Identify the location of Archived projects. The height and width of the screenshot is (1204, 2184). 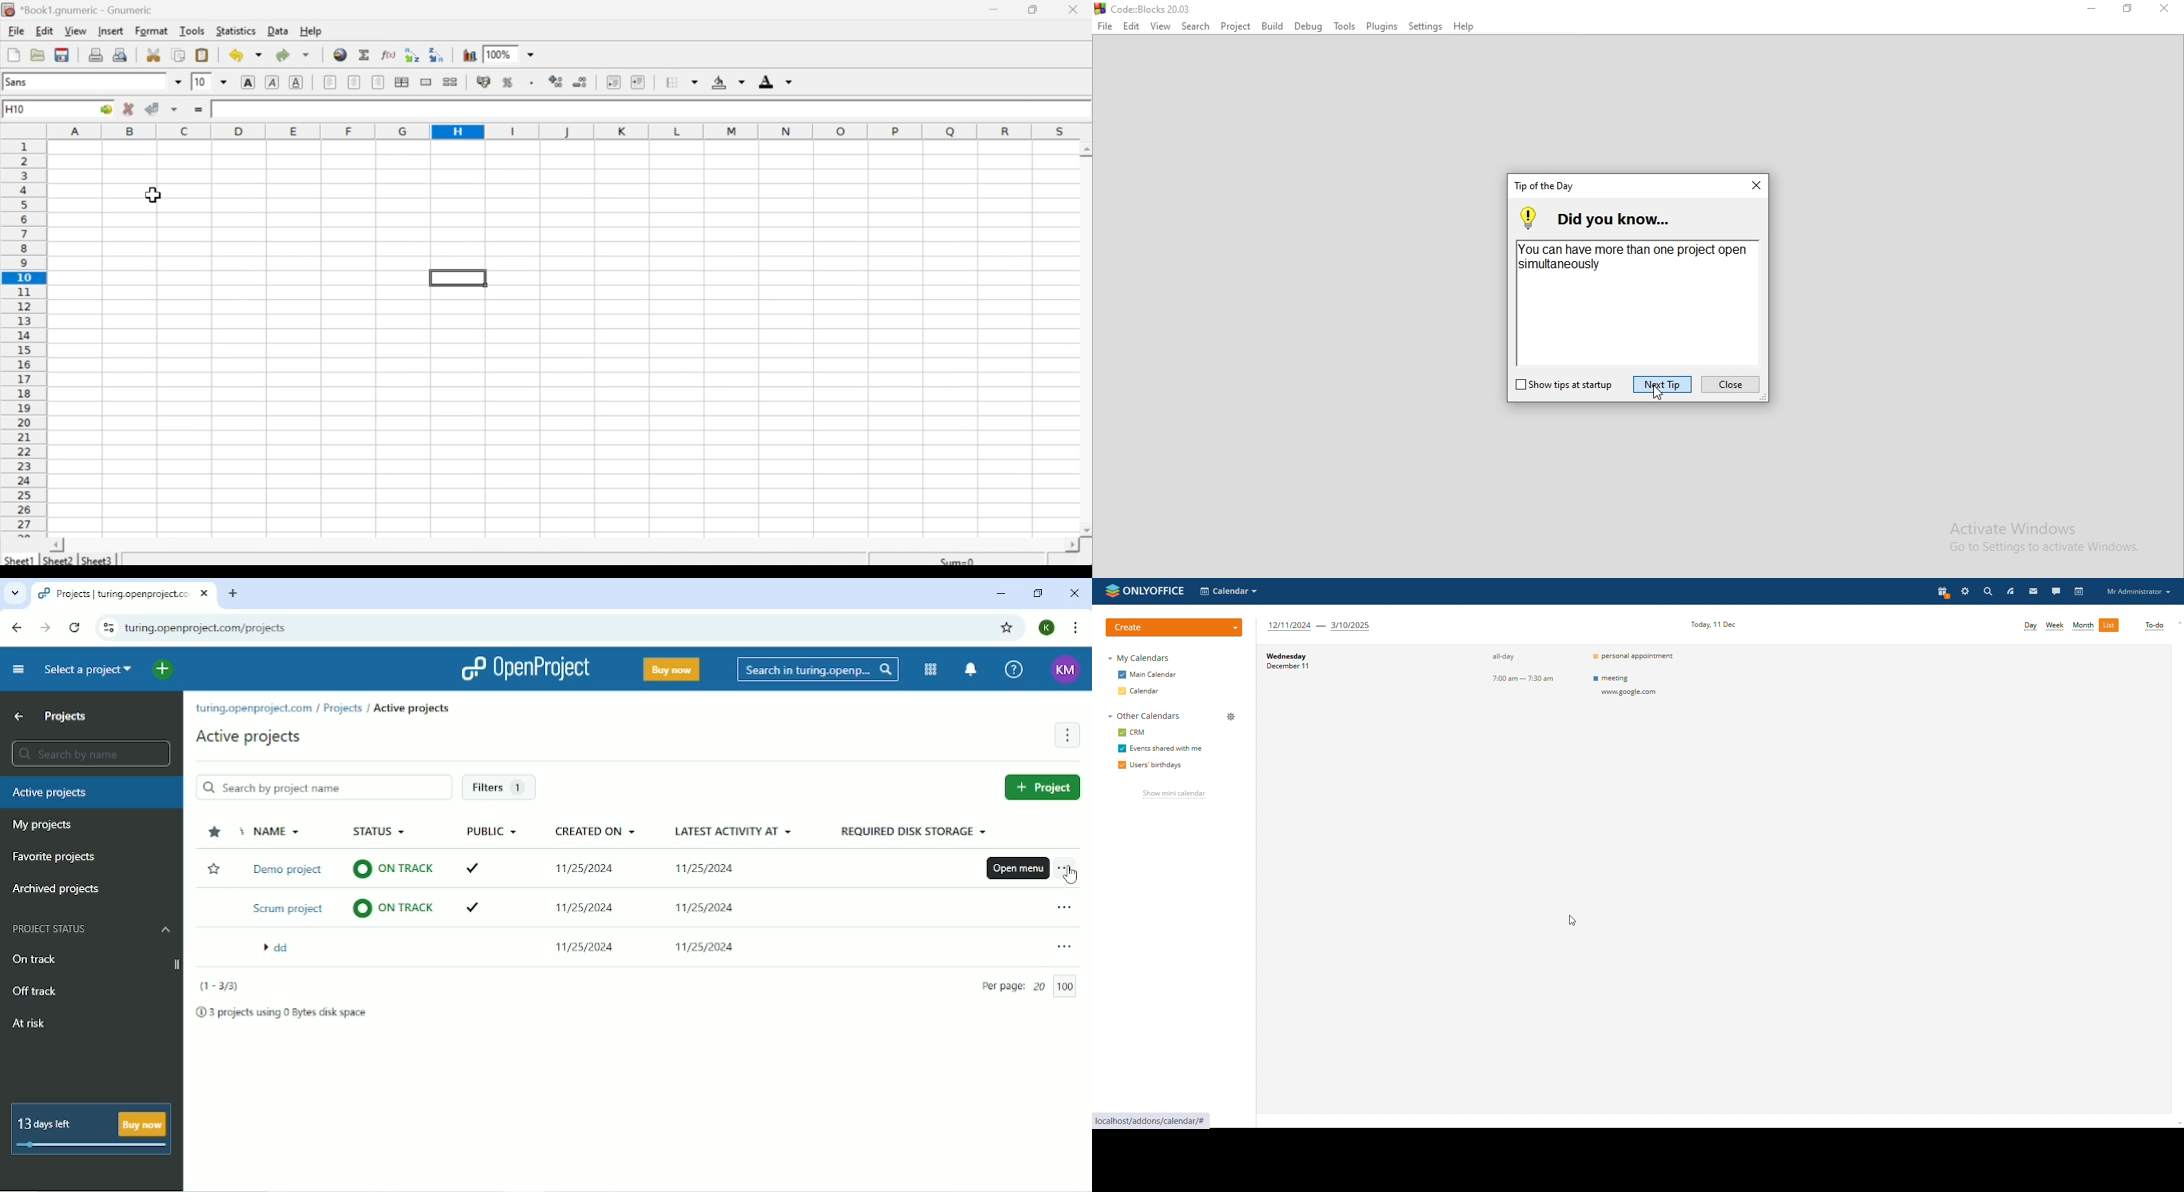
(57, 889).